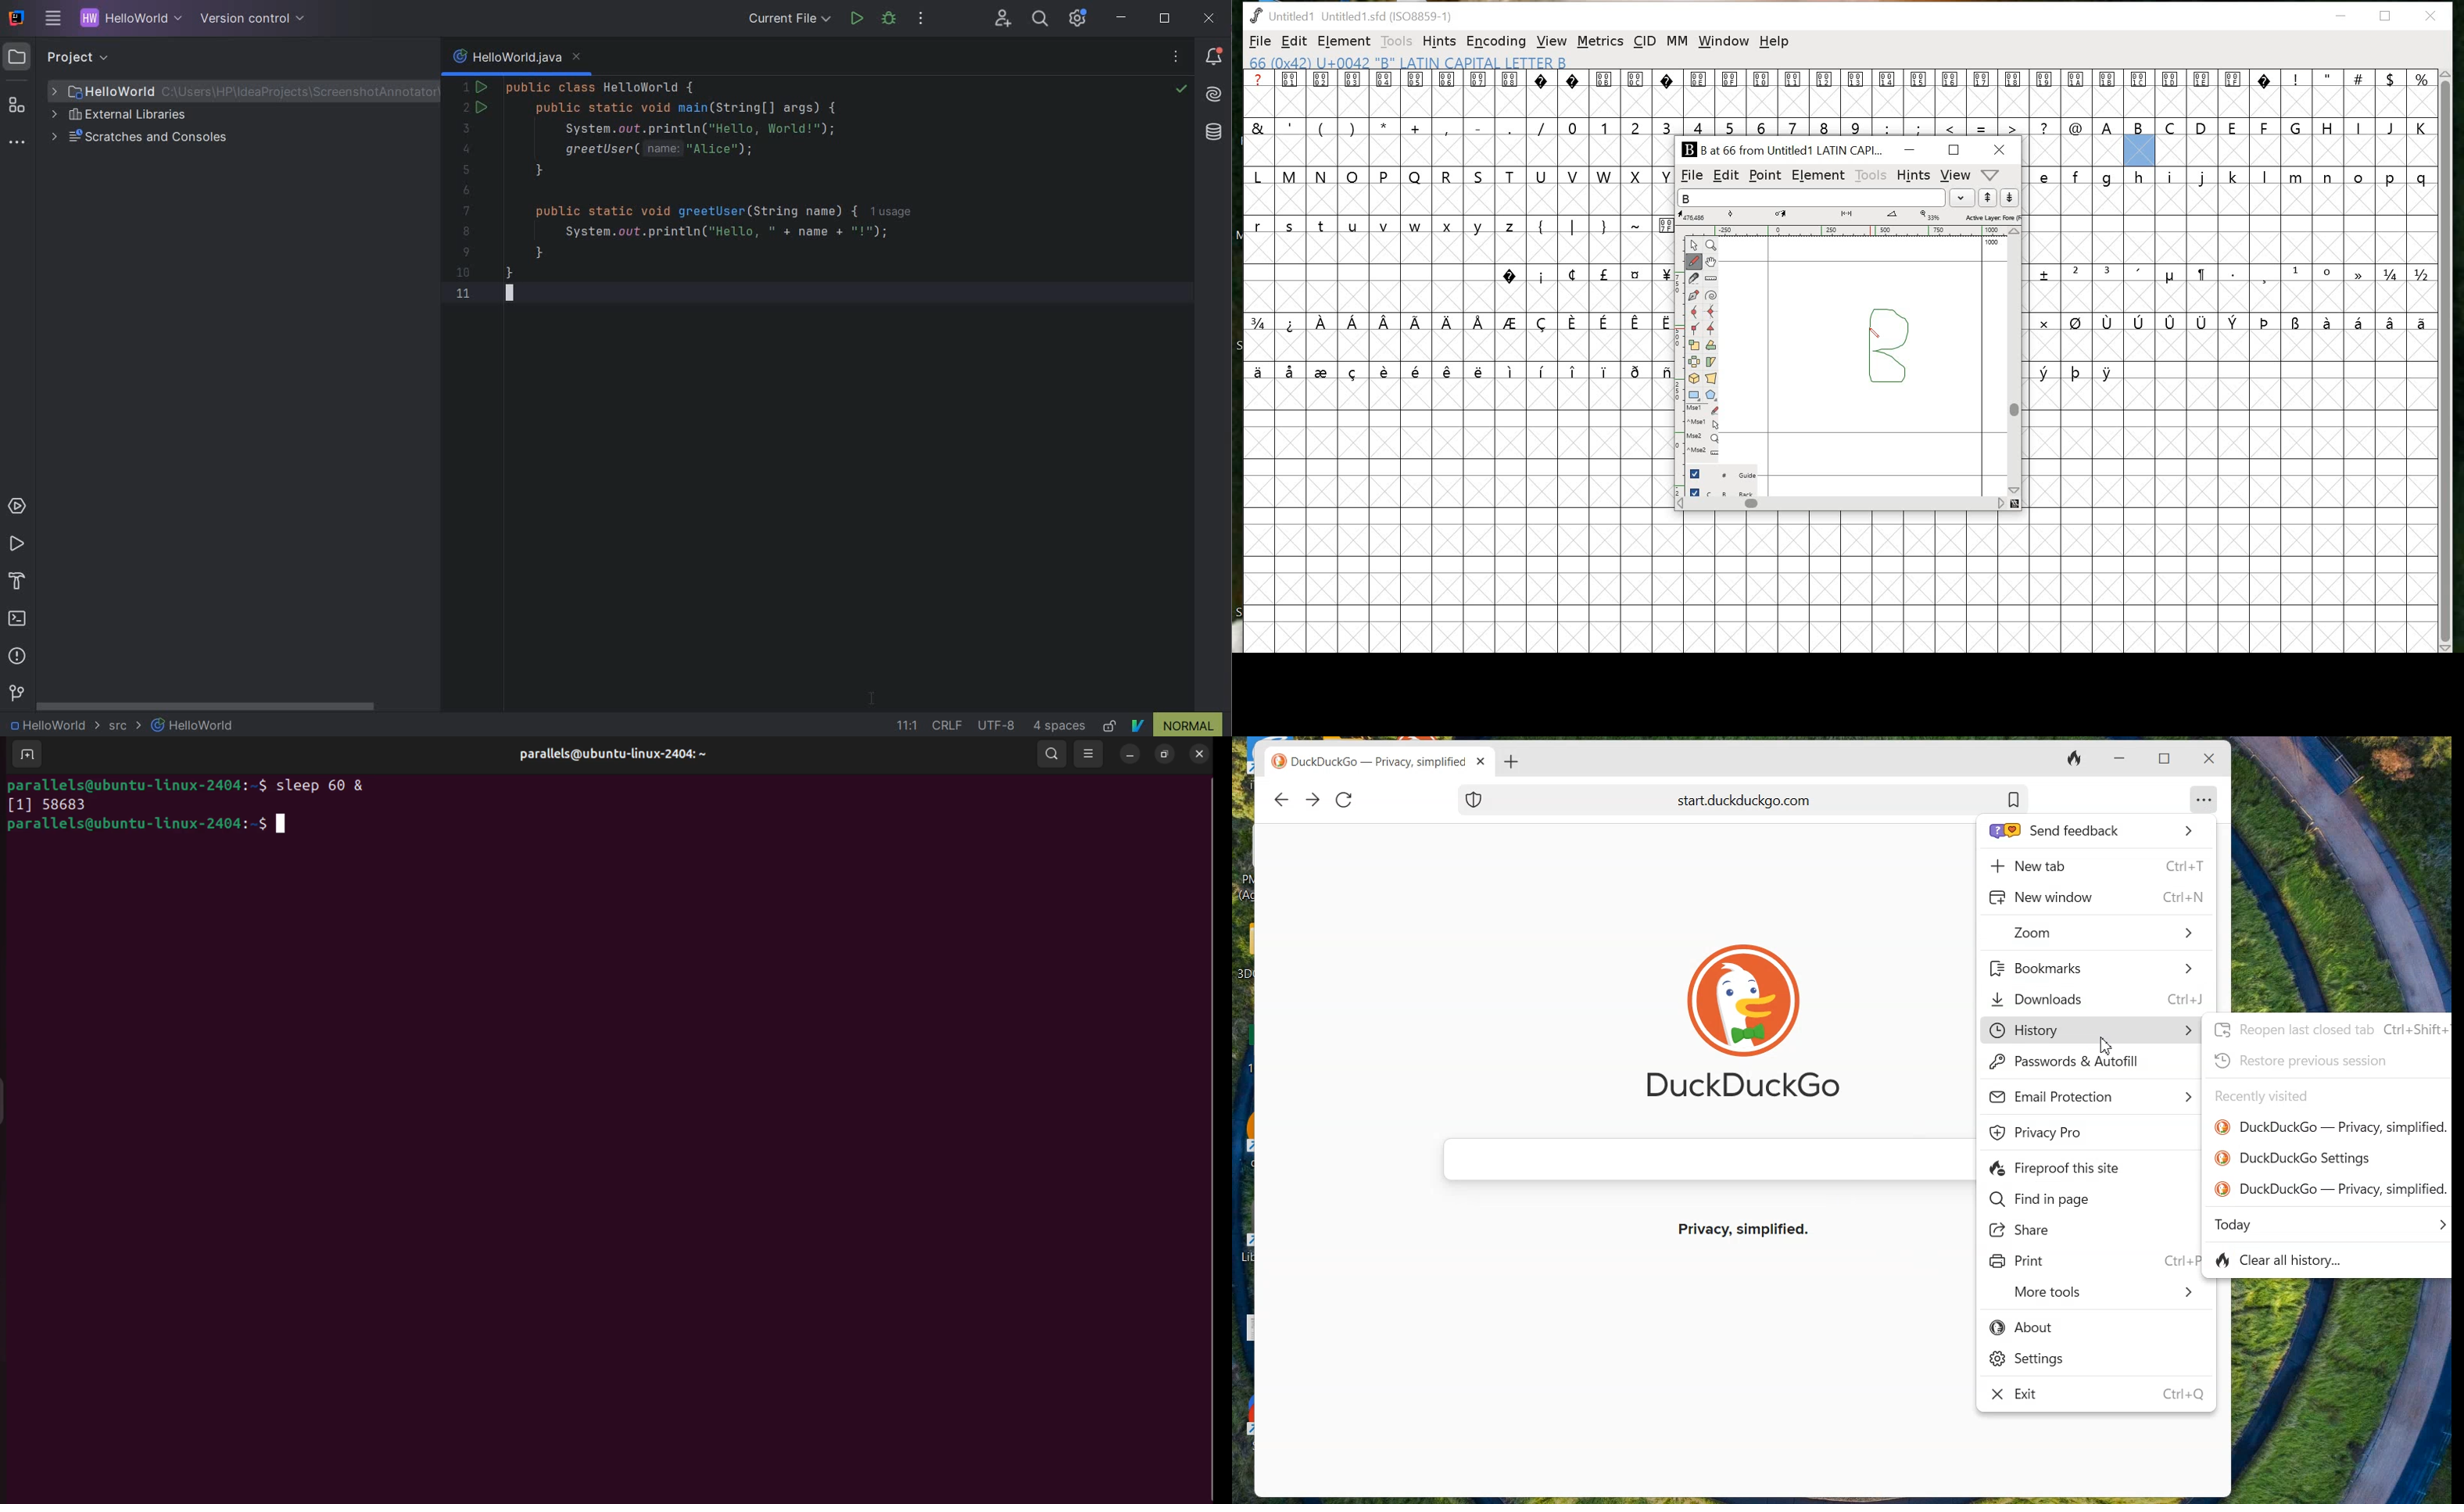 This screenshot has height=1512, width=2464. What do you see at coordinates (151, 827) in the screenshot?
I see `parallels@ubuntu-linux-2404: ~` at bounding box center [151, 827].